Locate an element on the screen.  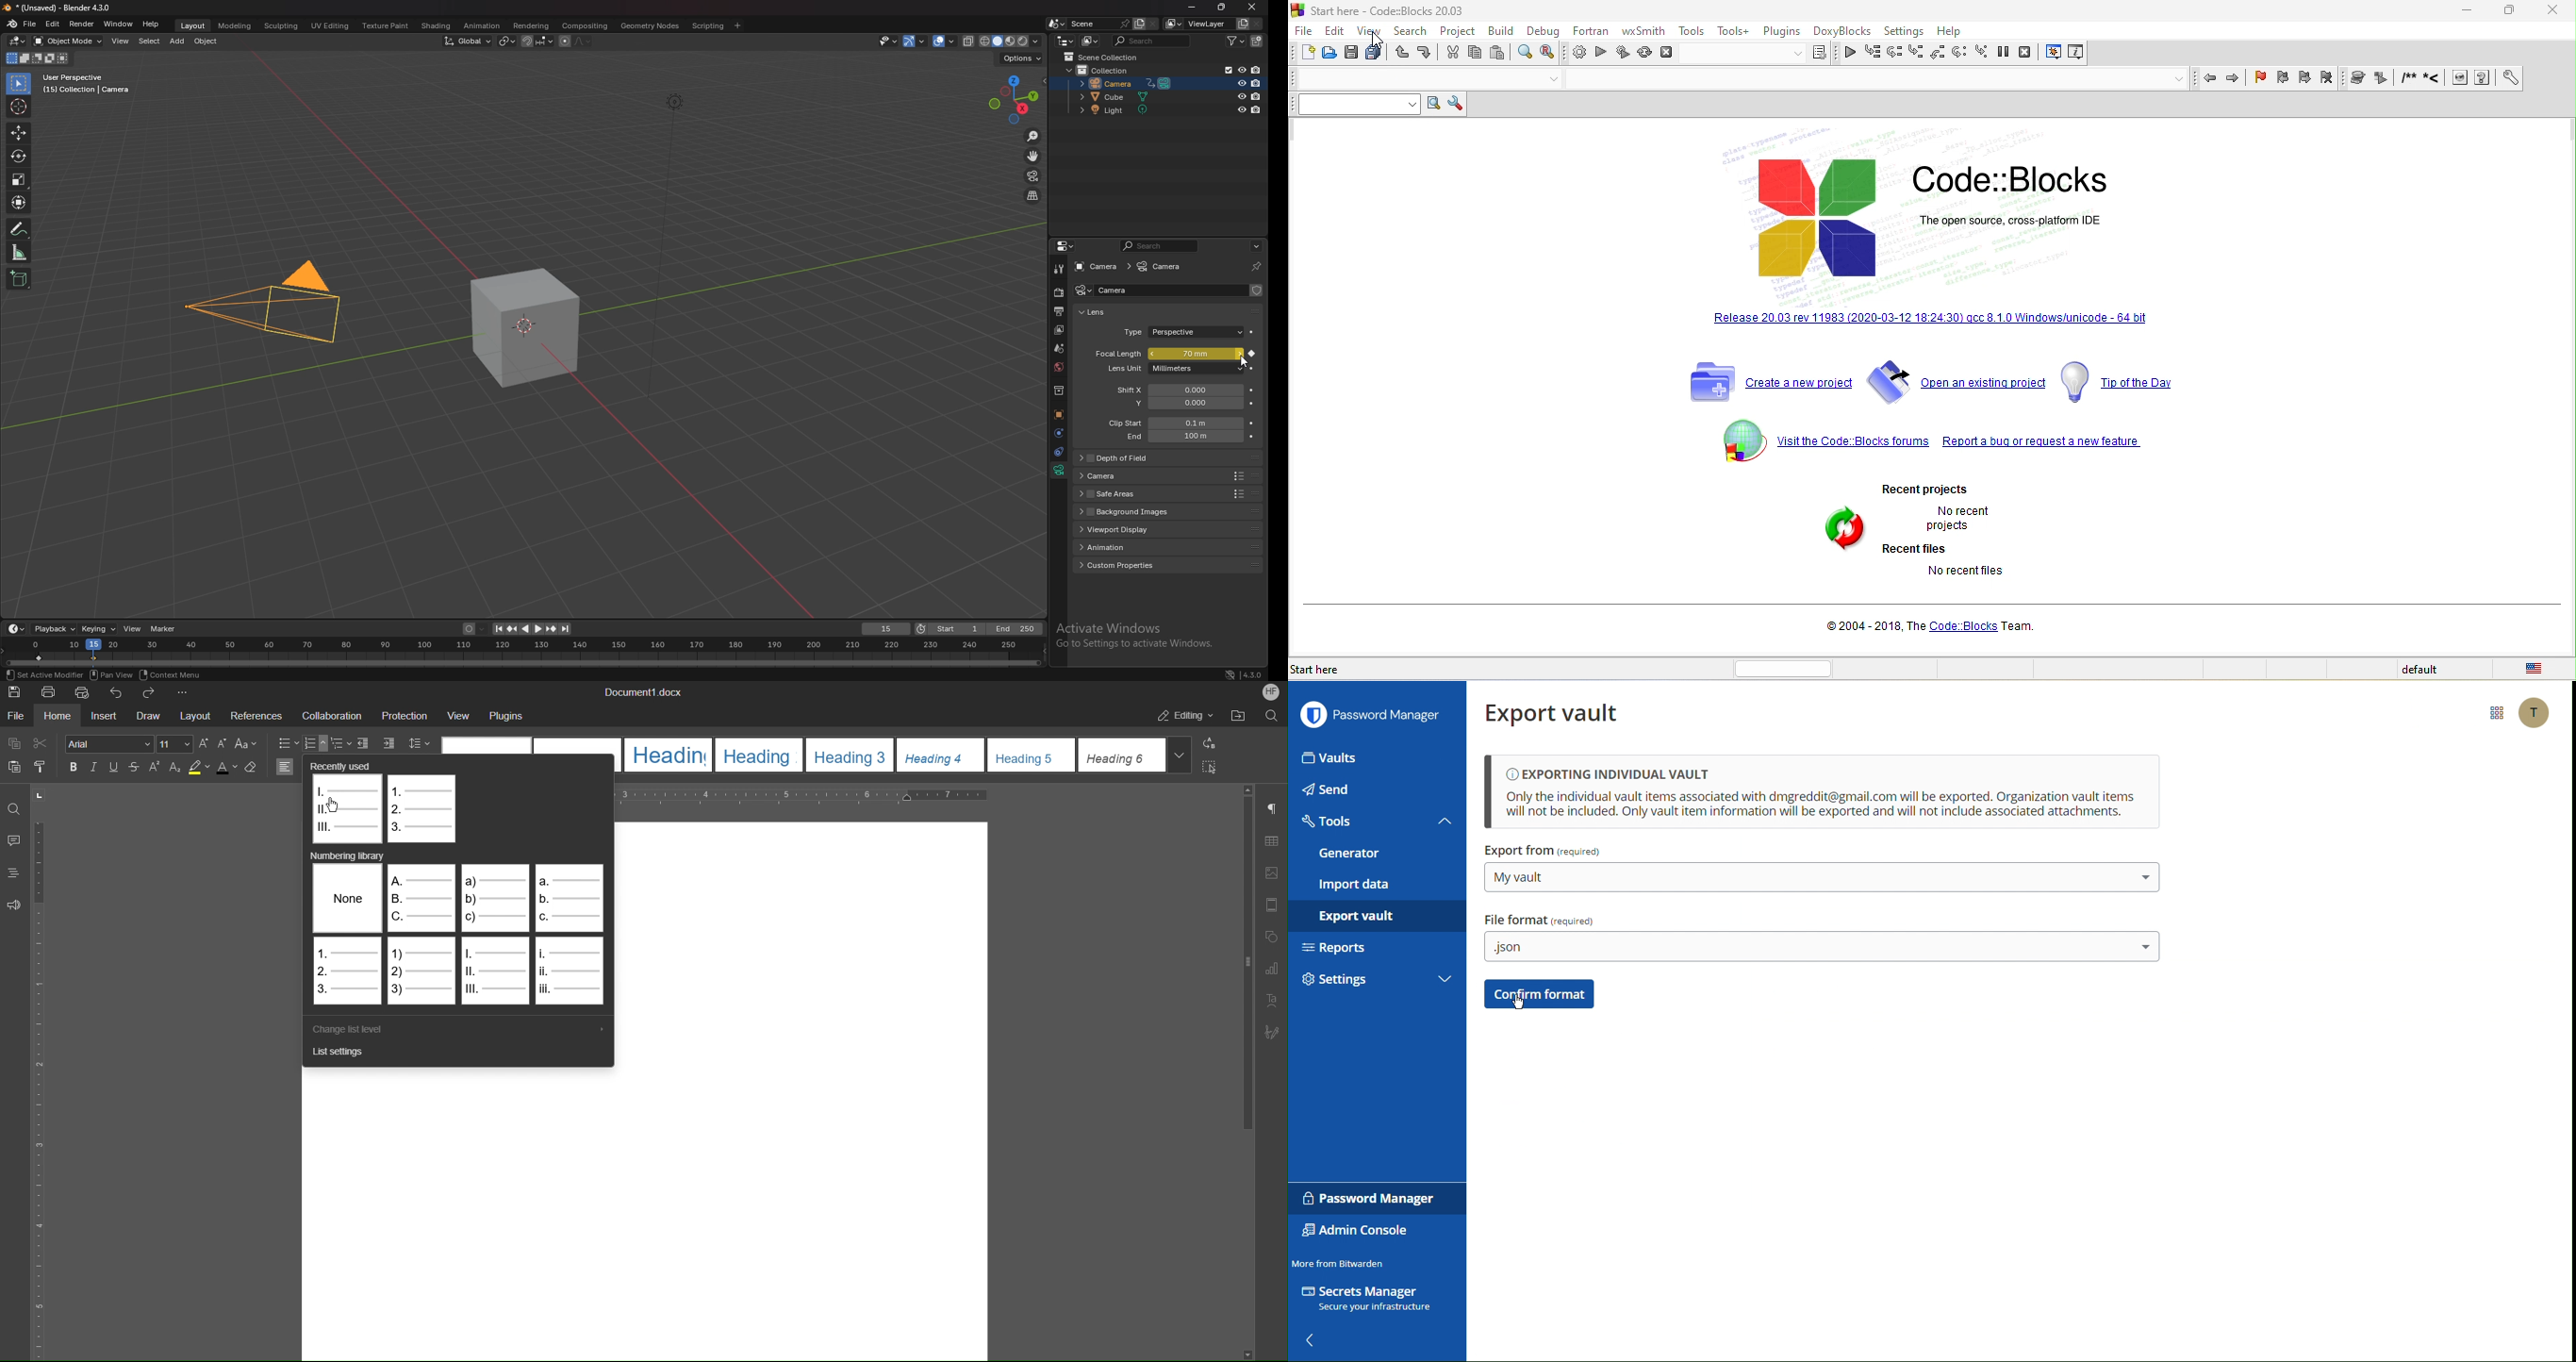
Document Title is located at coordinates (642, 690).